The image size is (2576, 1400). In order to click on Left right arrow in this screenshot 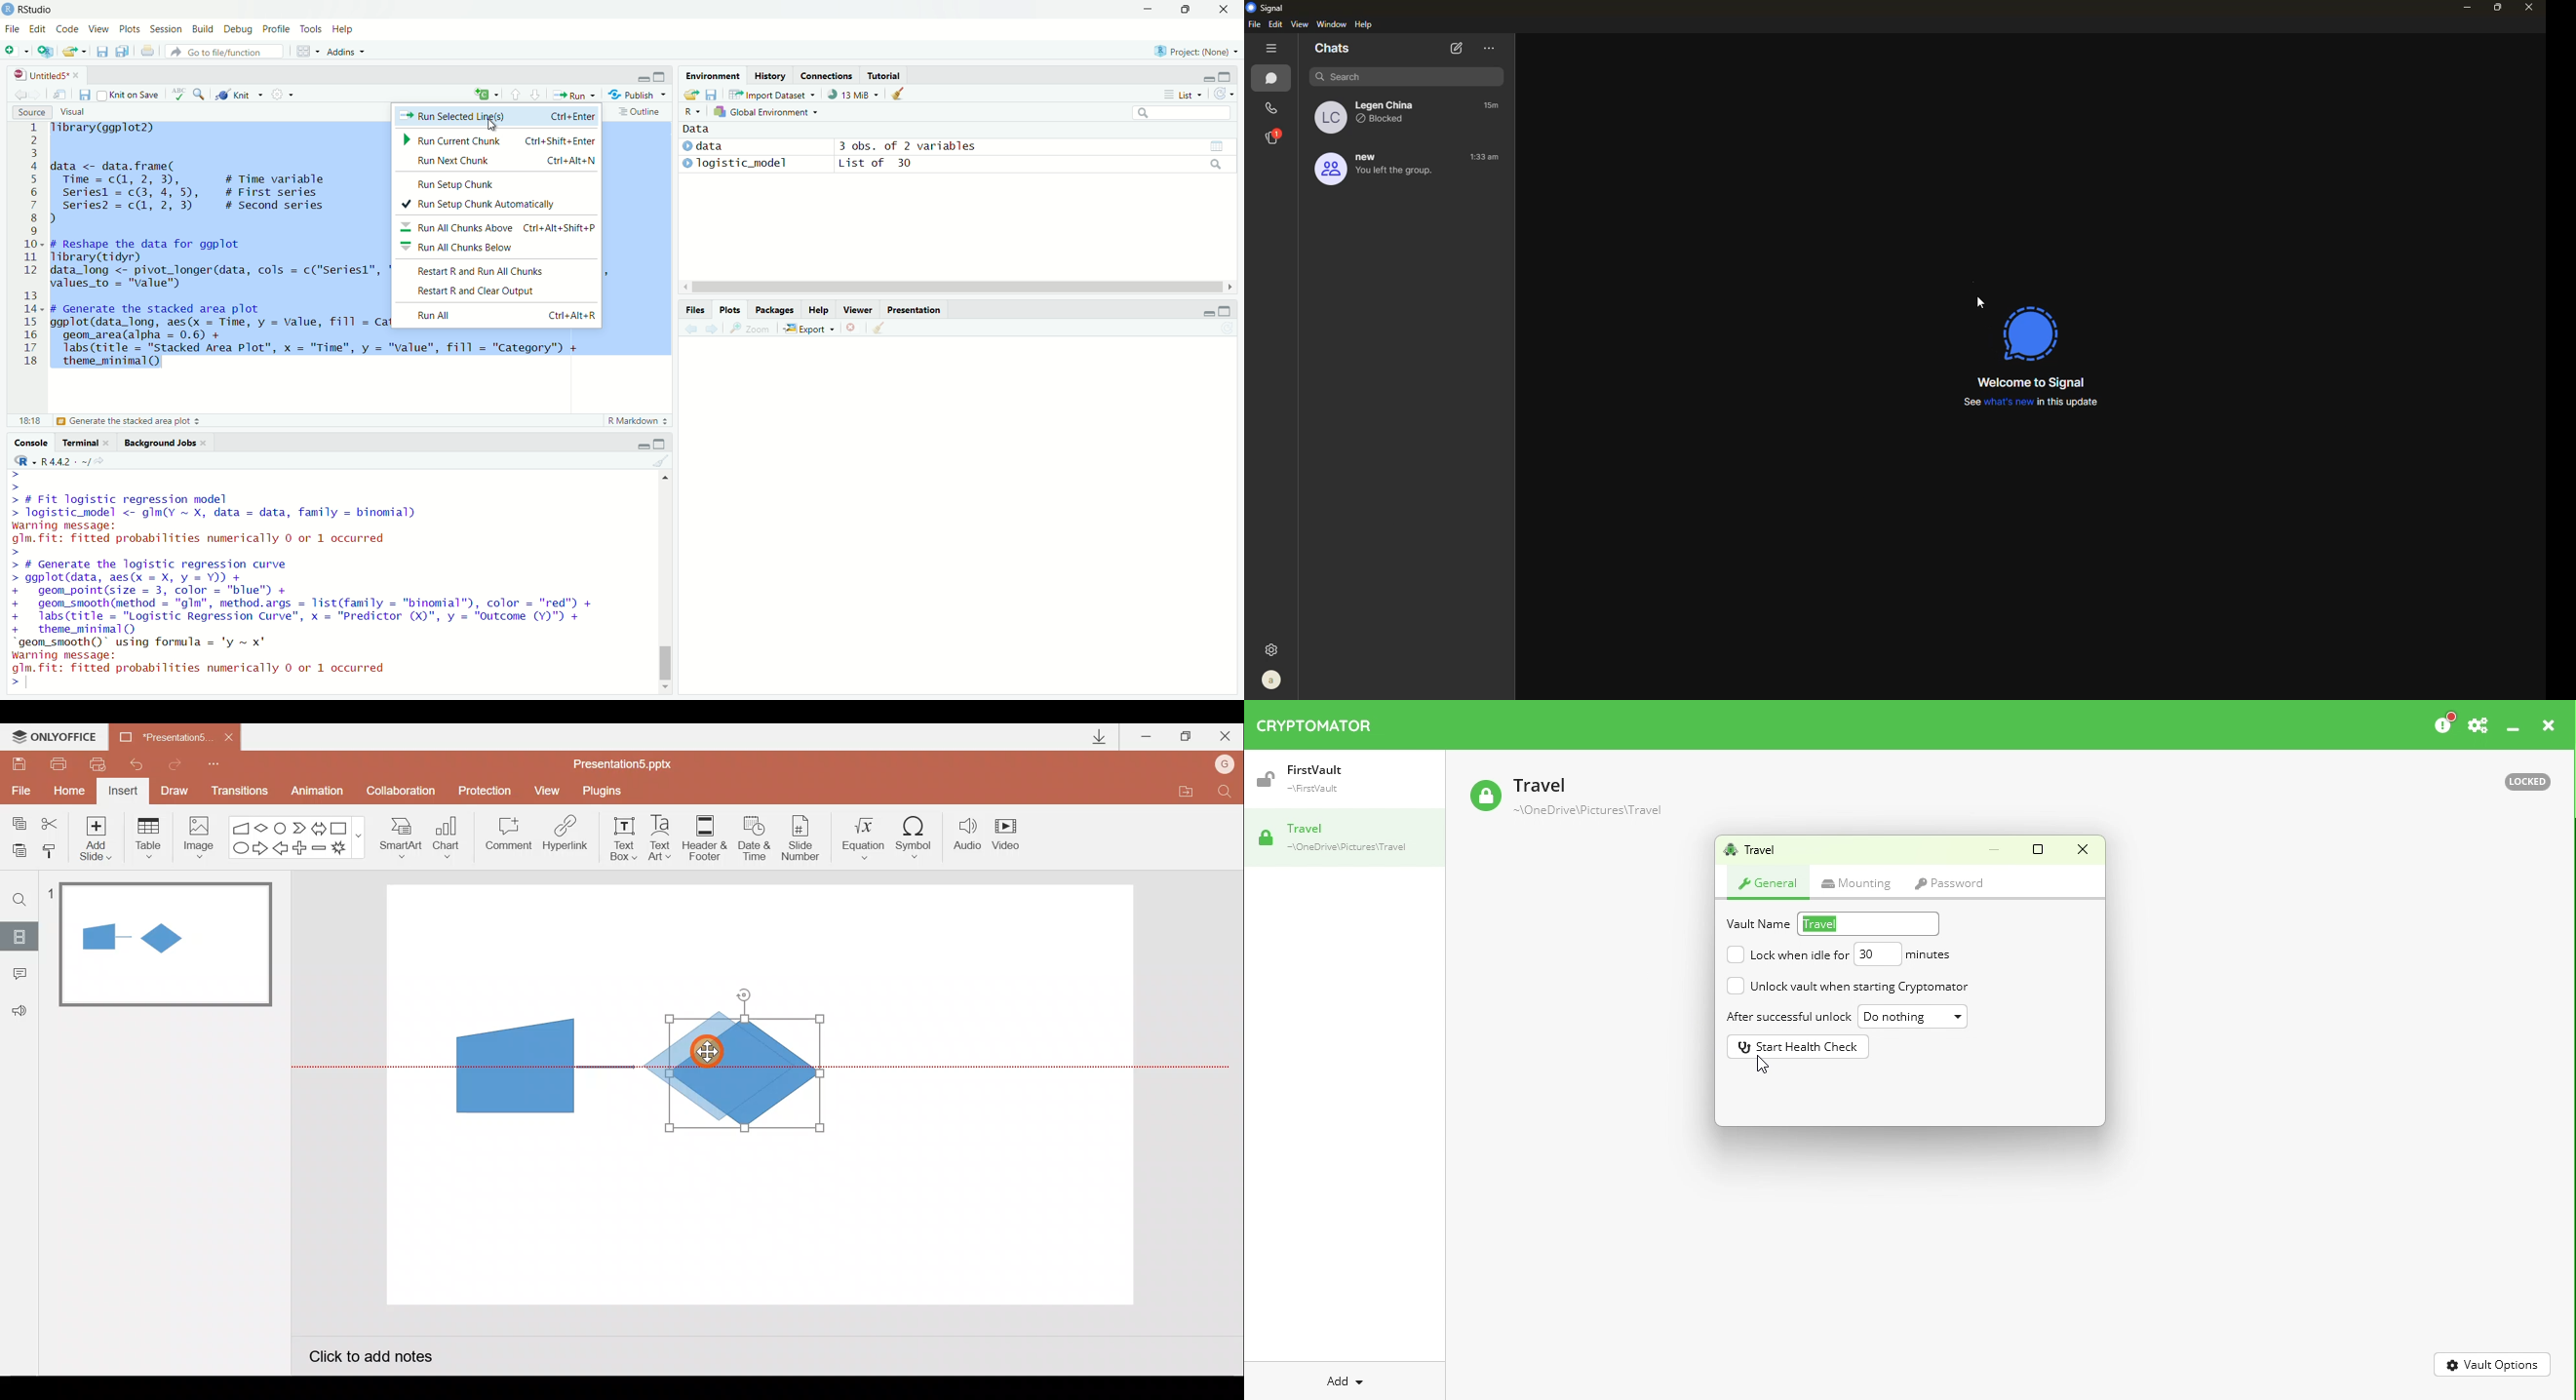, I will do `click(320, 826)`.